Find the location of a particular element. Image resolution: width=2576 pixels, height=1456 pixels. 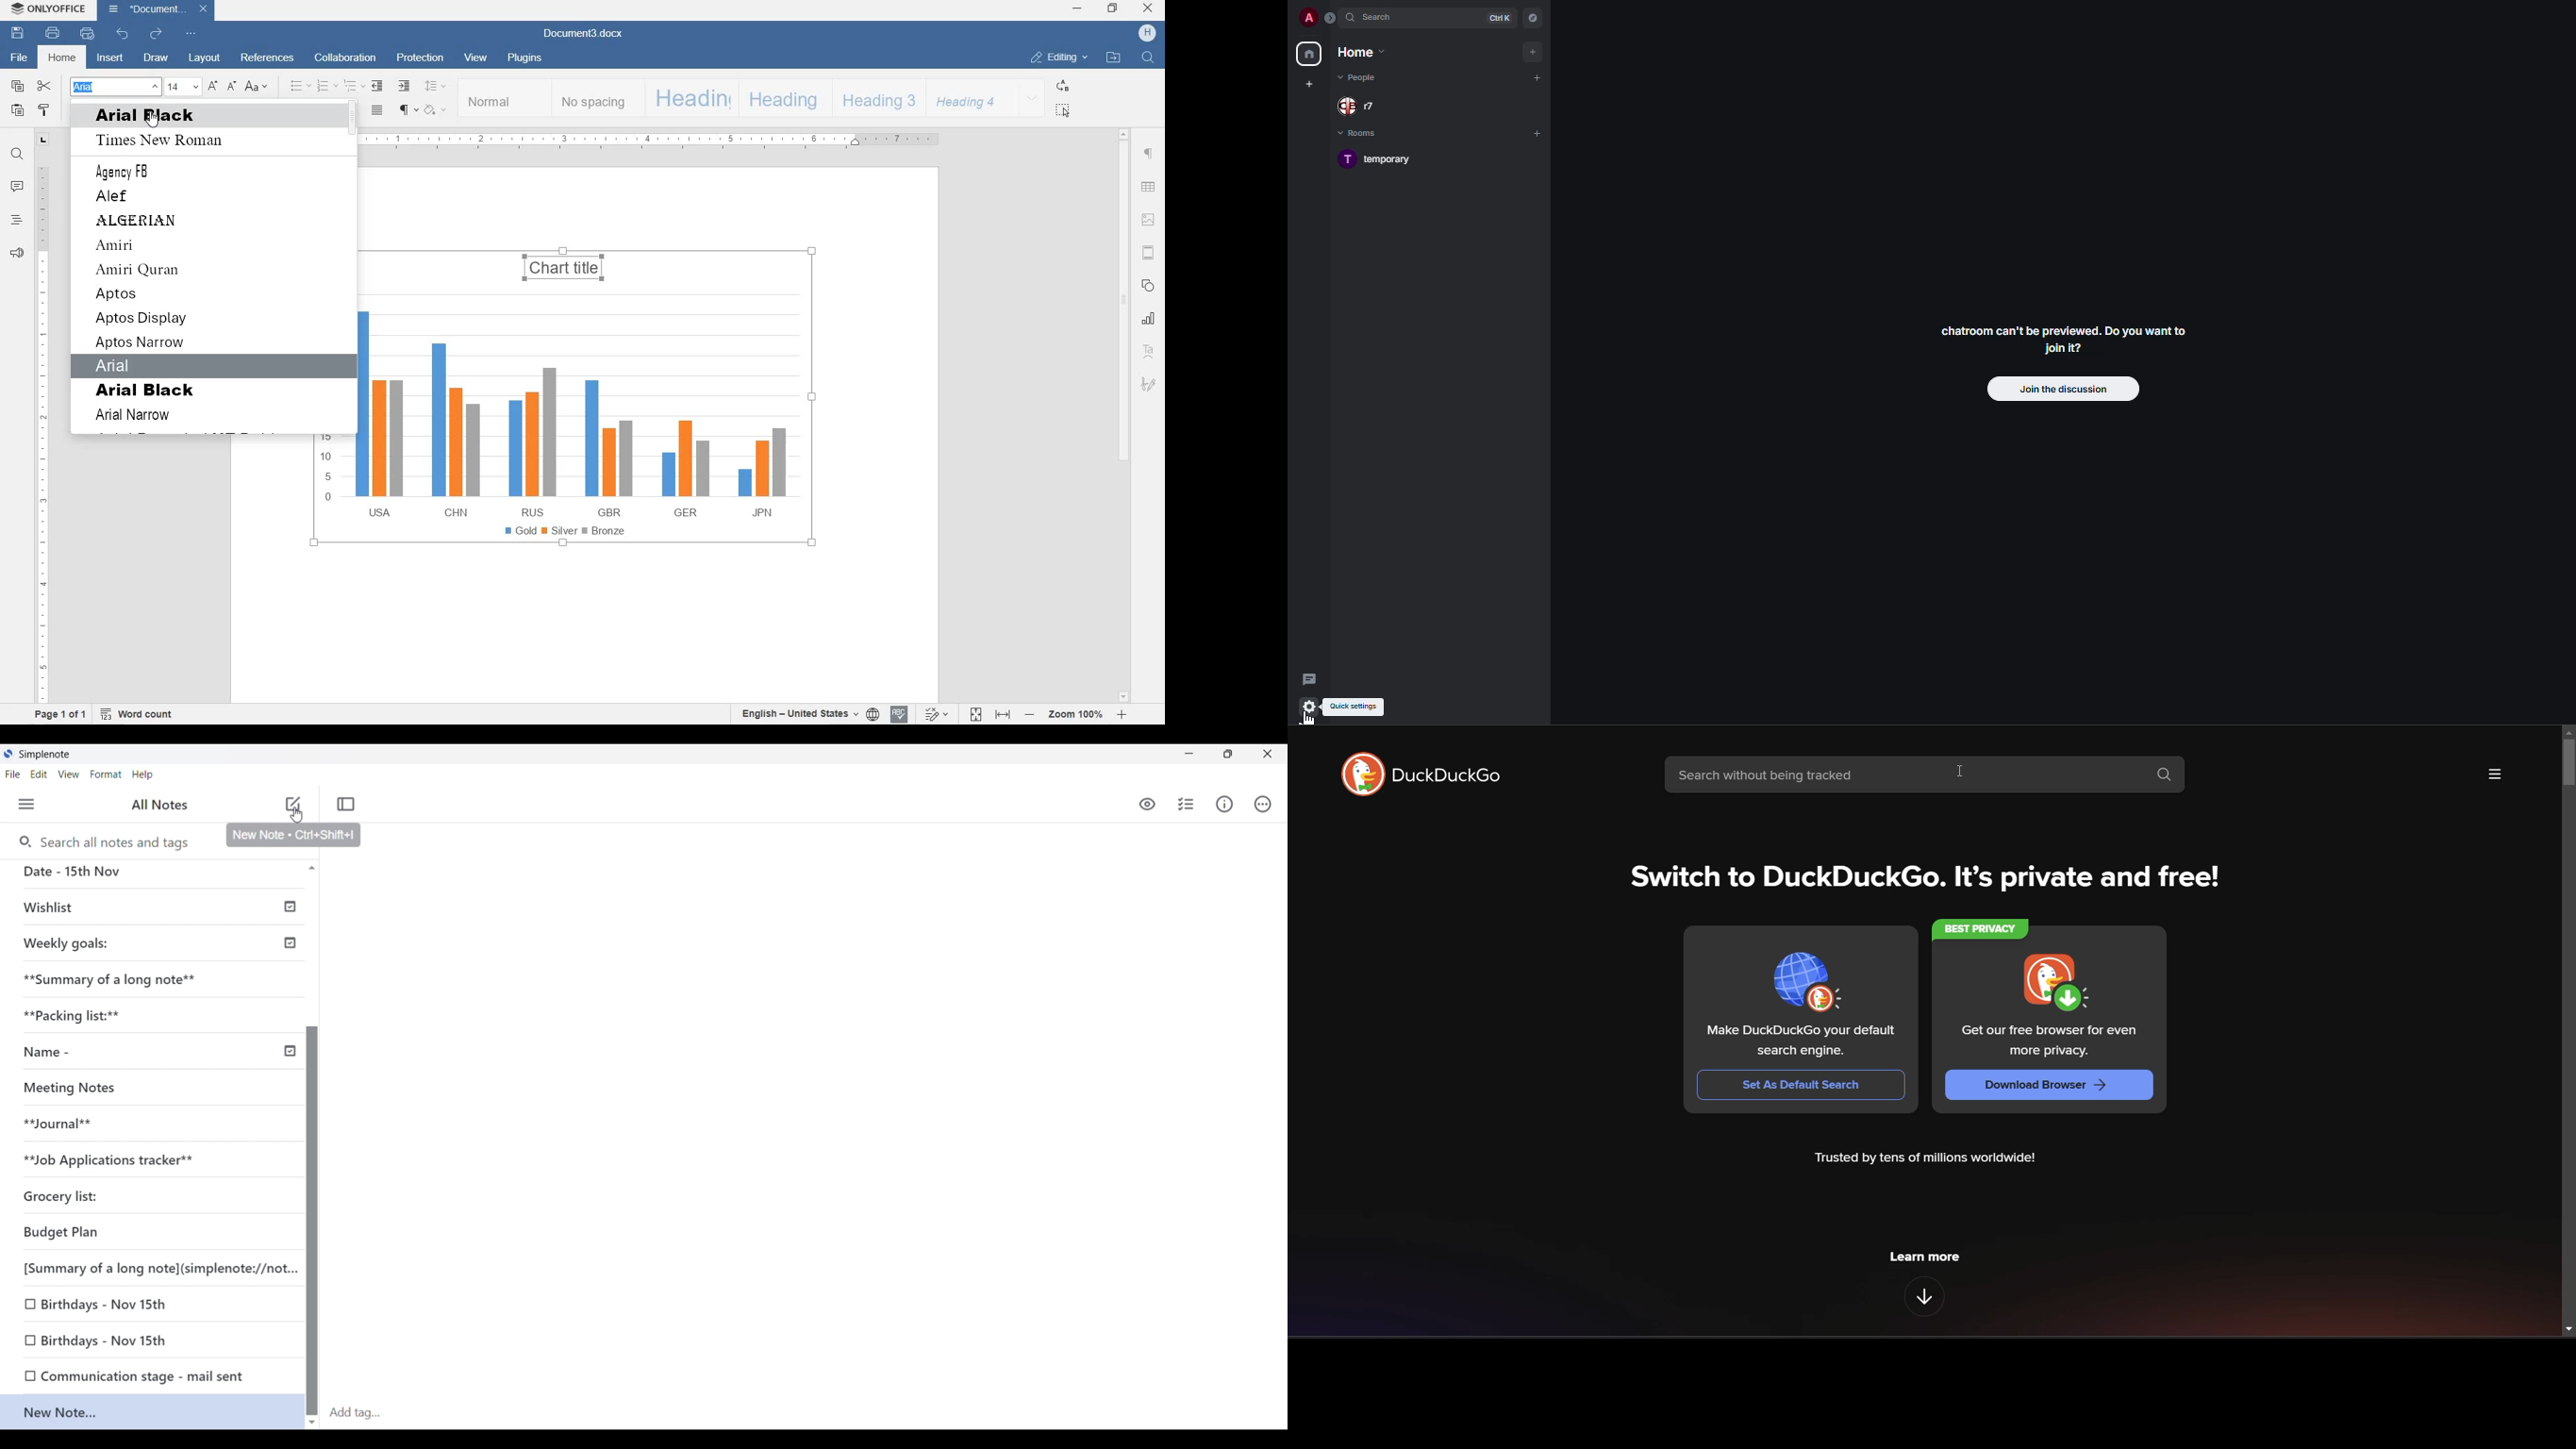

REFERENCES is located at coordinates (268, 56).